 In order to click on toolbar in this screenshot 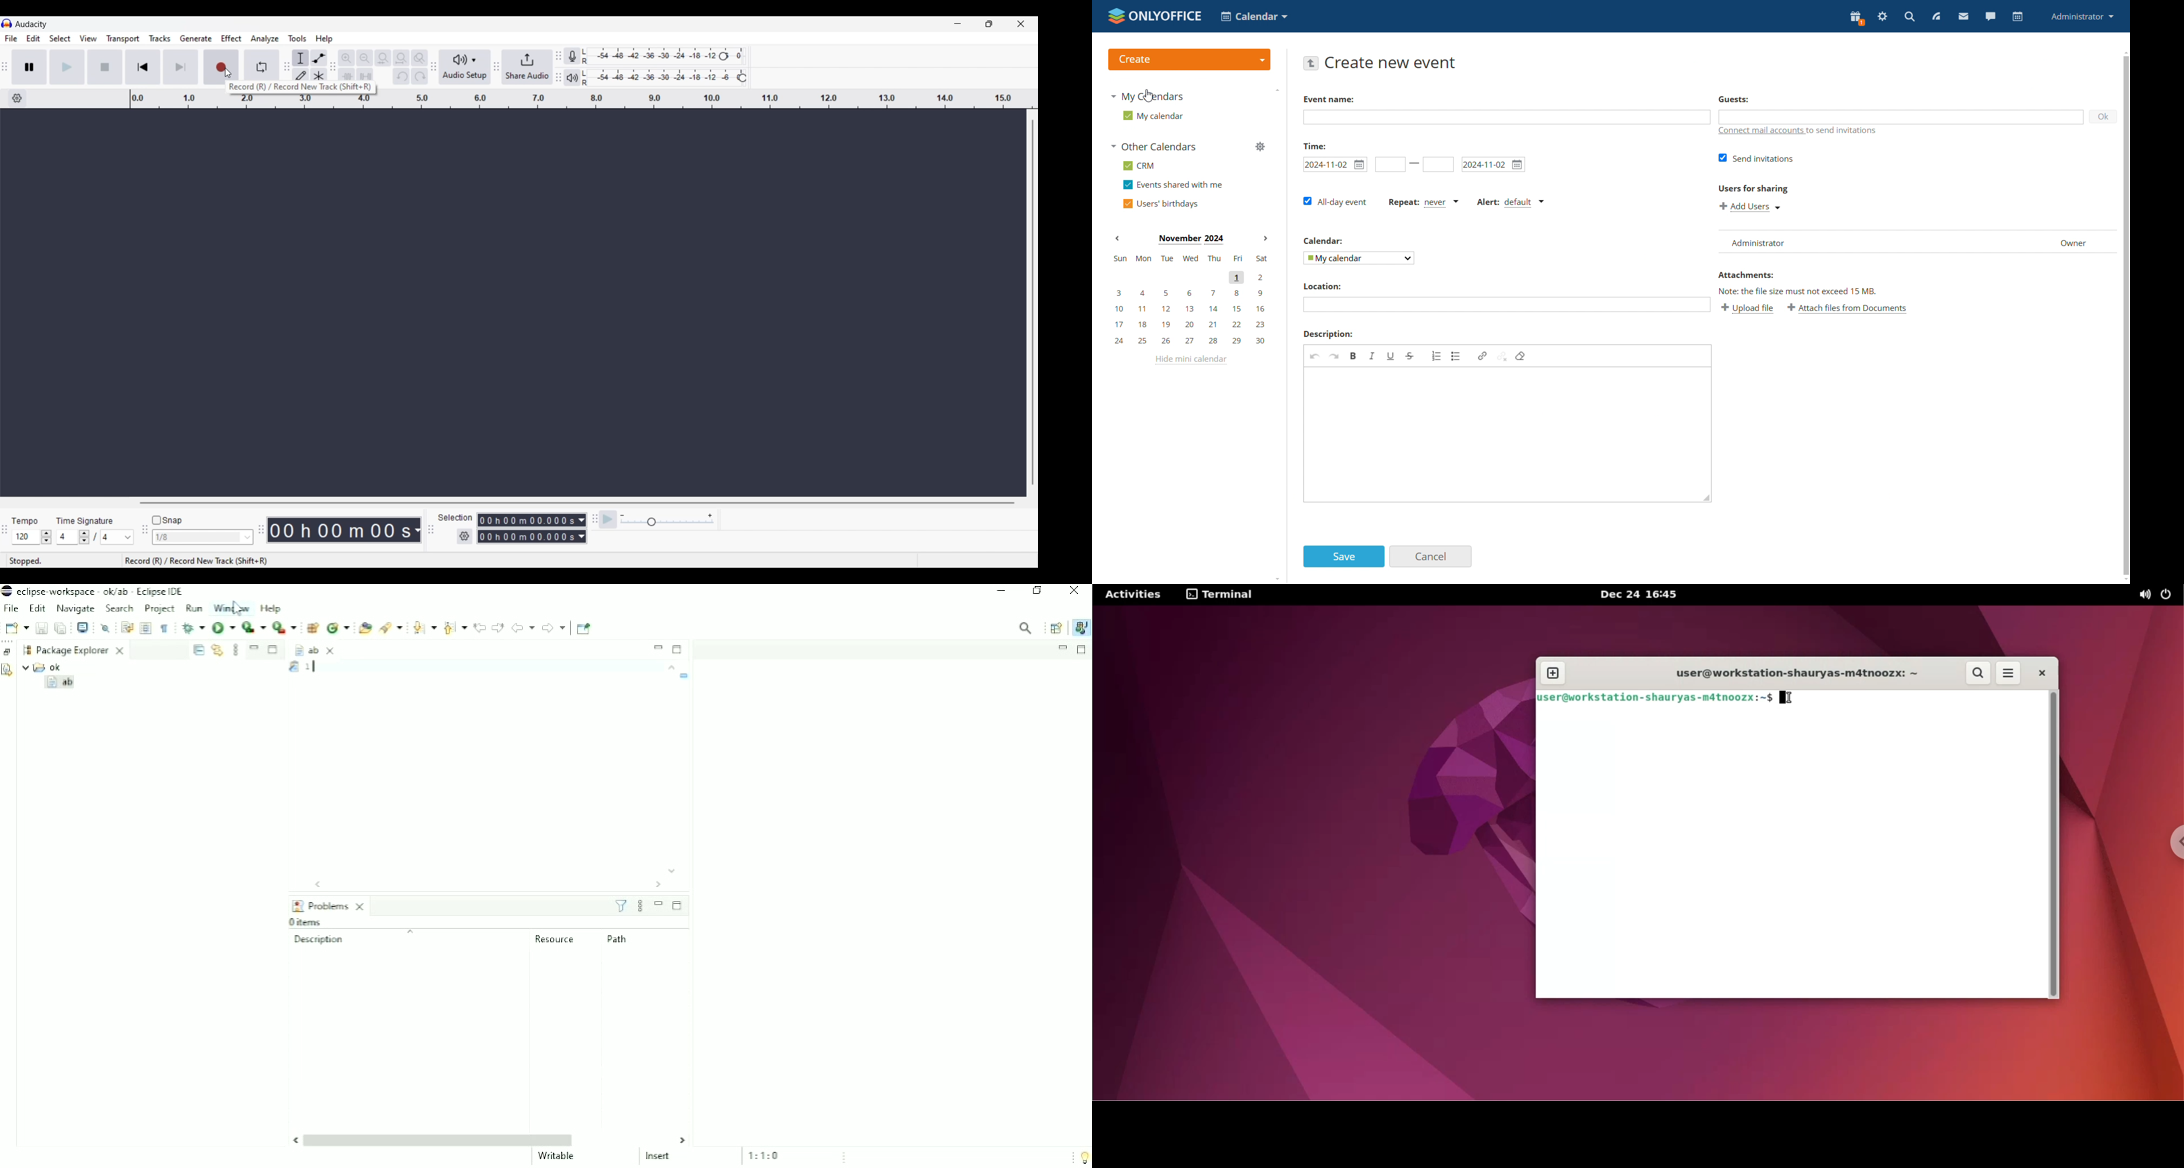, I will do `click(259, 528)`.